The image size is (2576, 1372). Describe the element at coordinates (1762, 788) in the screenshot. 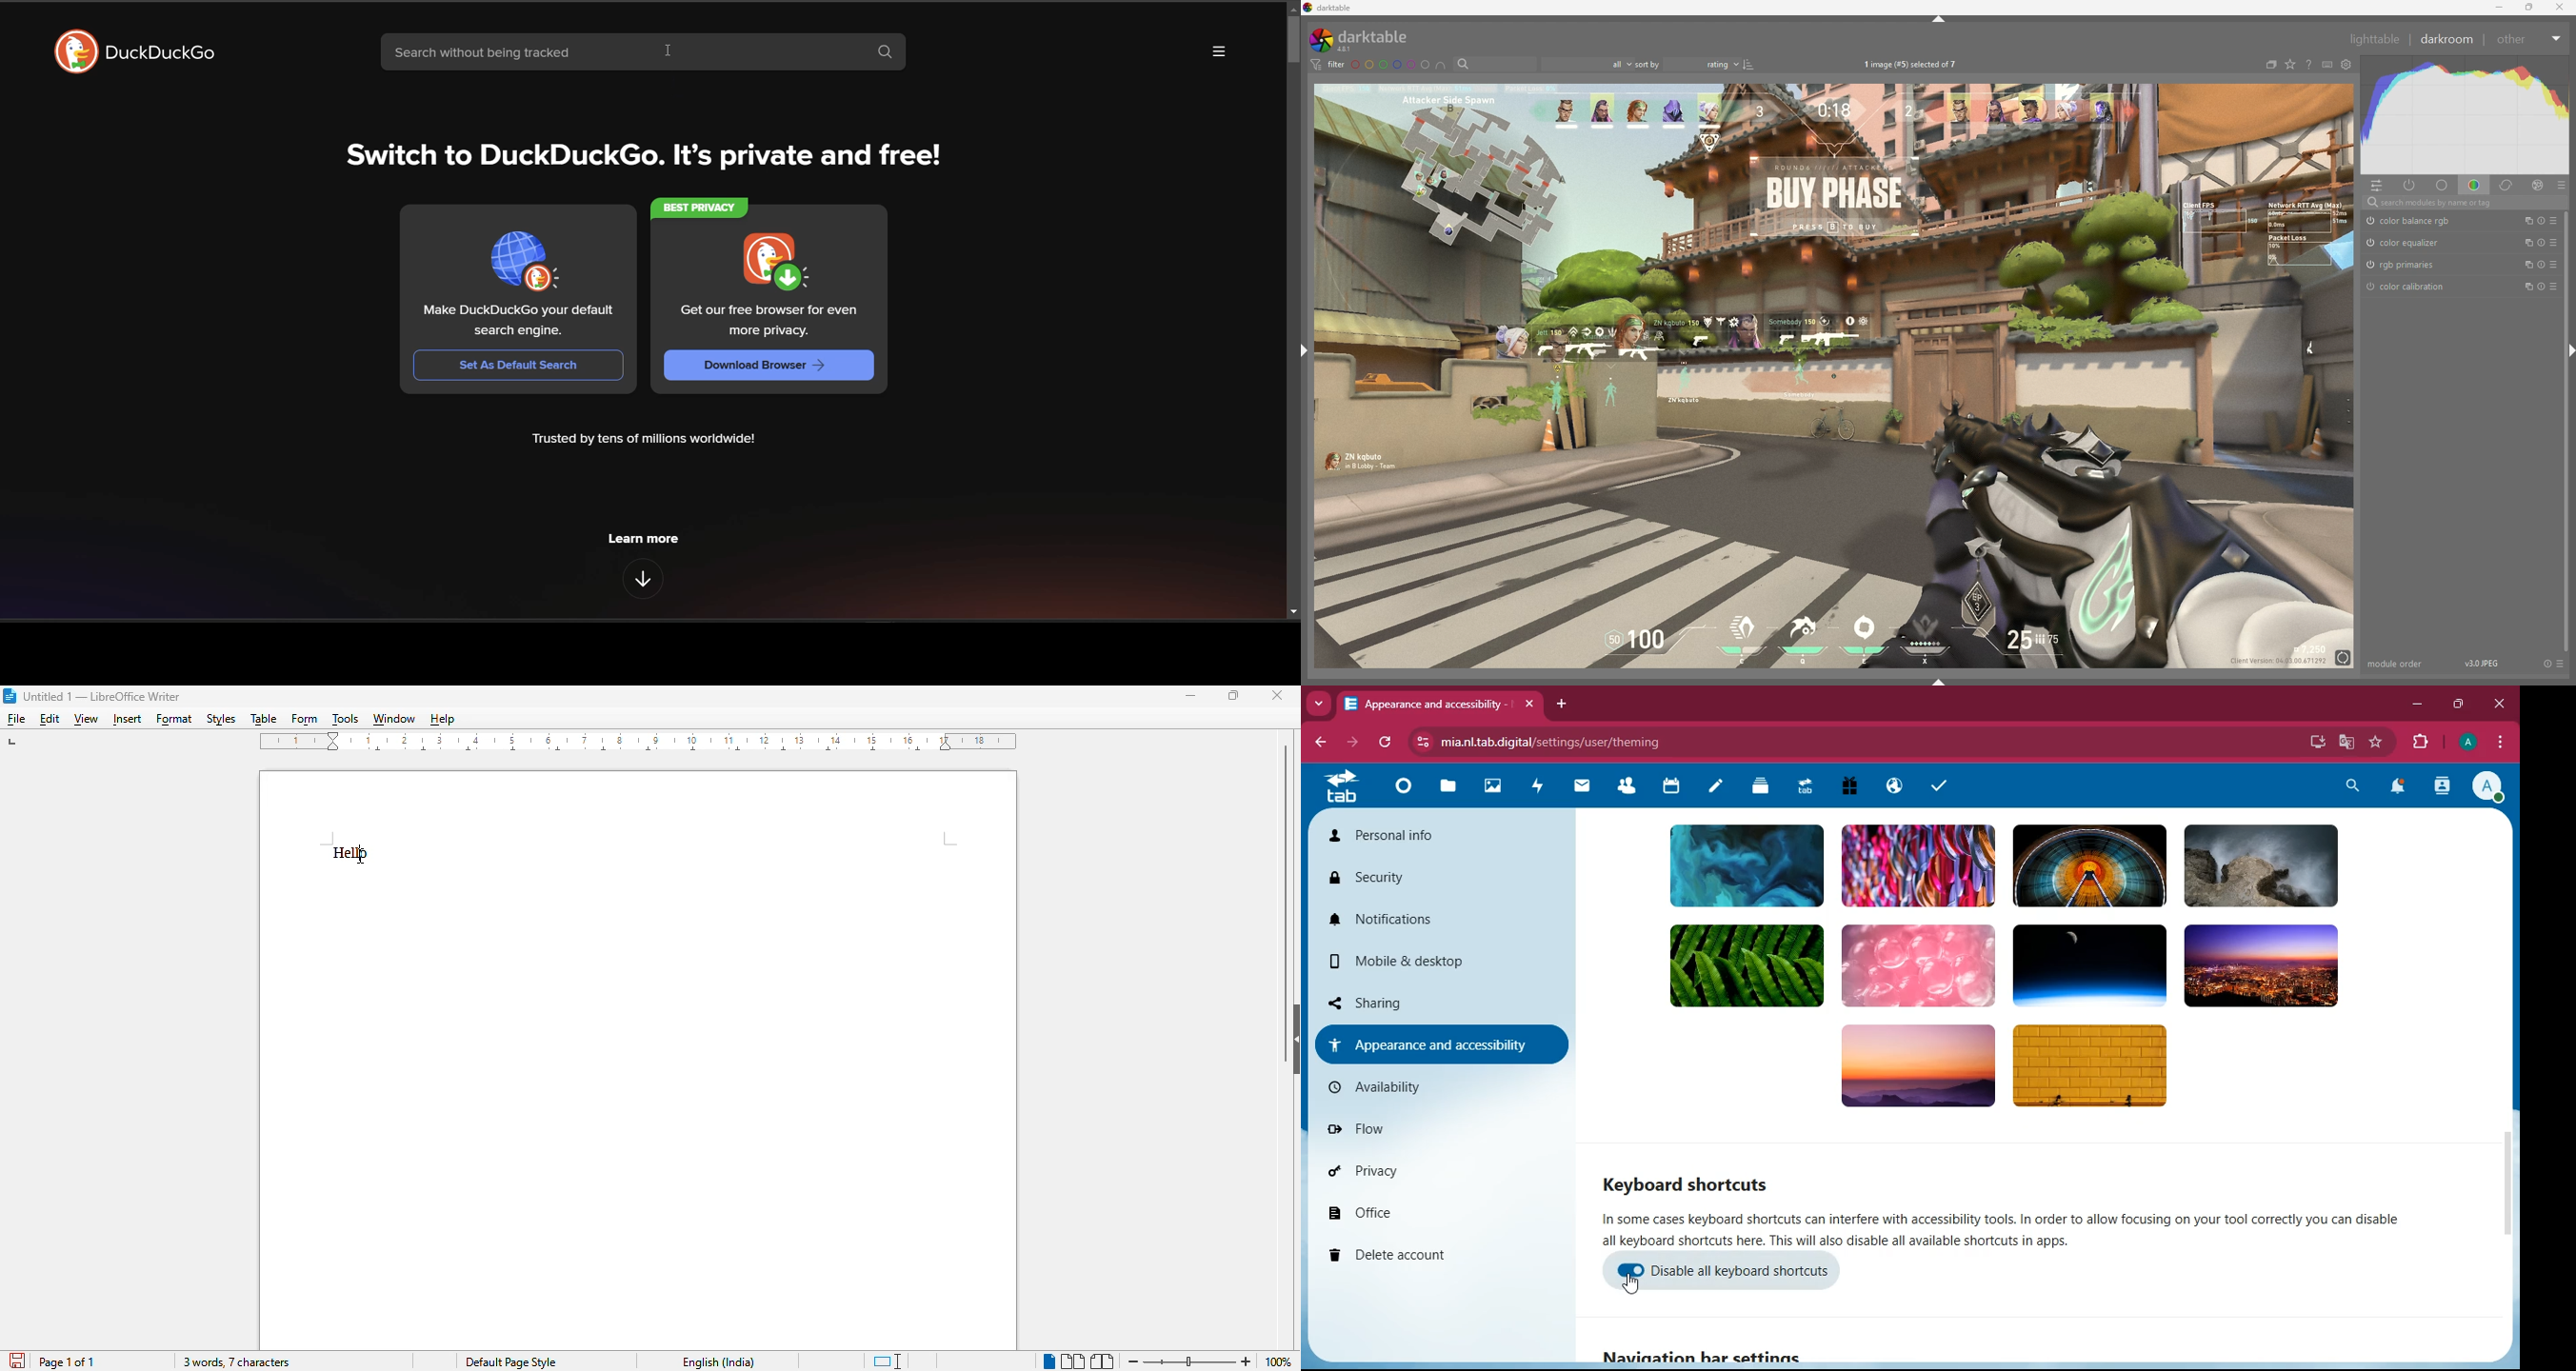

I see `layers` at that location.